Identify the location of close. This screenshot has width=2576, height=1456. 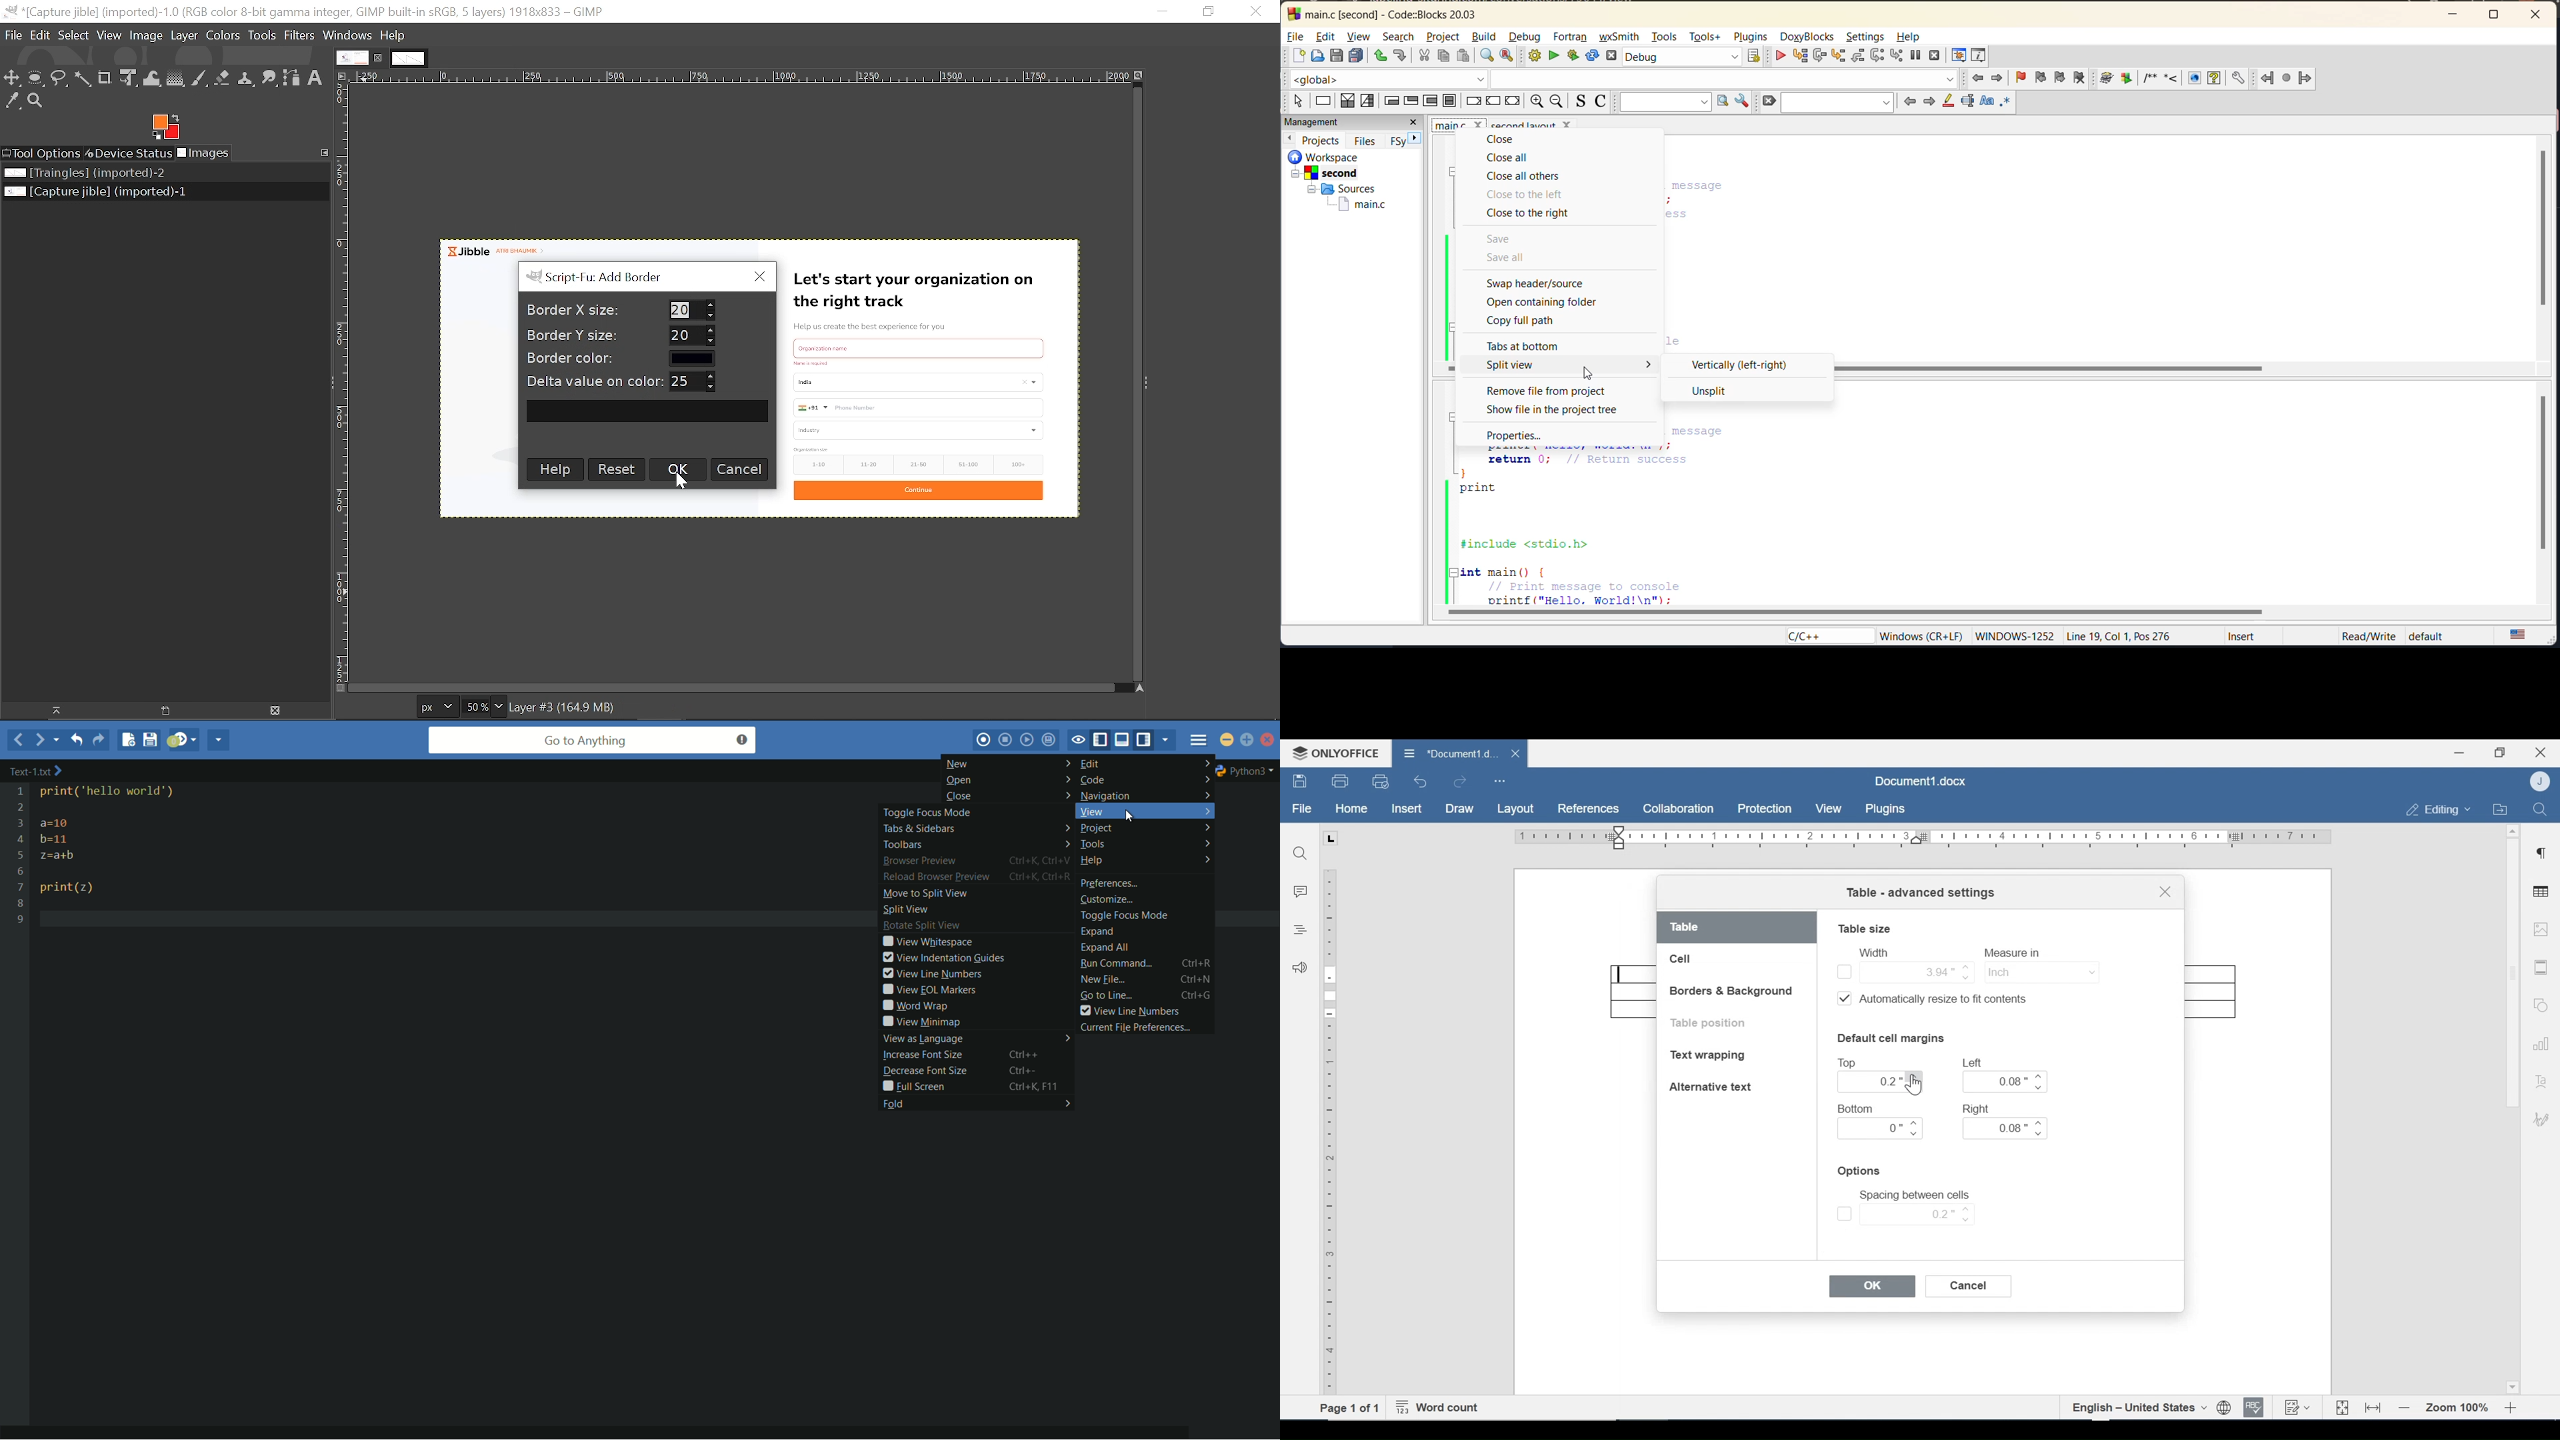
(1517, 753).